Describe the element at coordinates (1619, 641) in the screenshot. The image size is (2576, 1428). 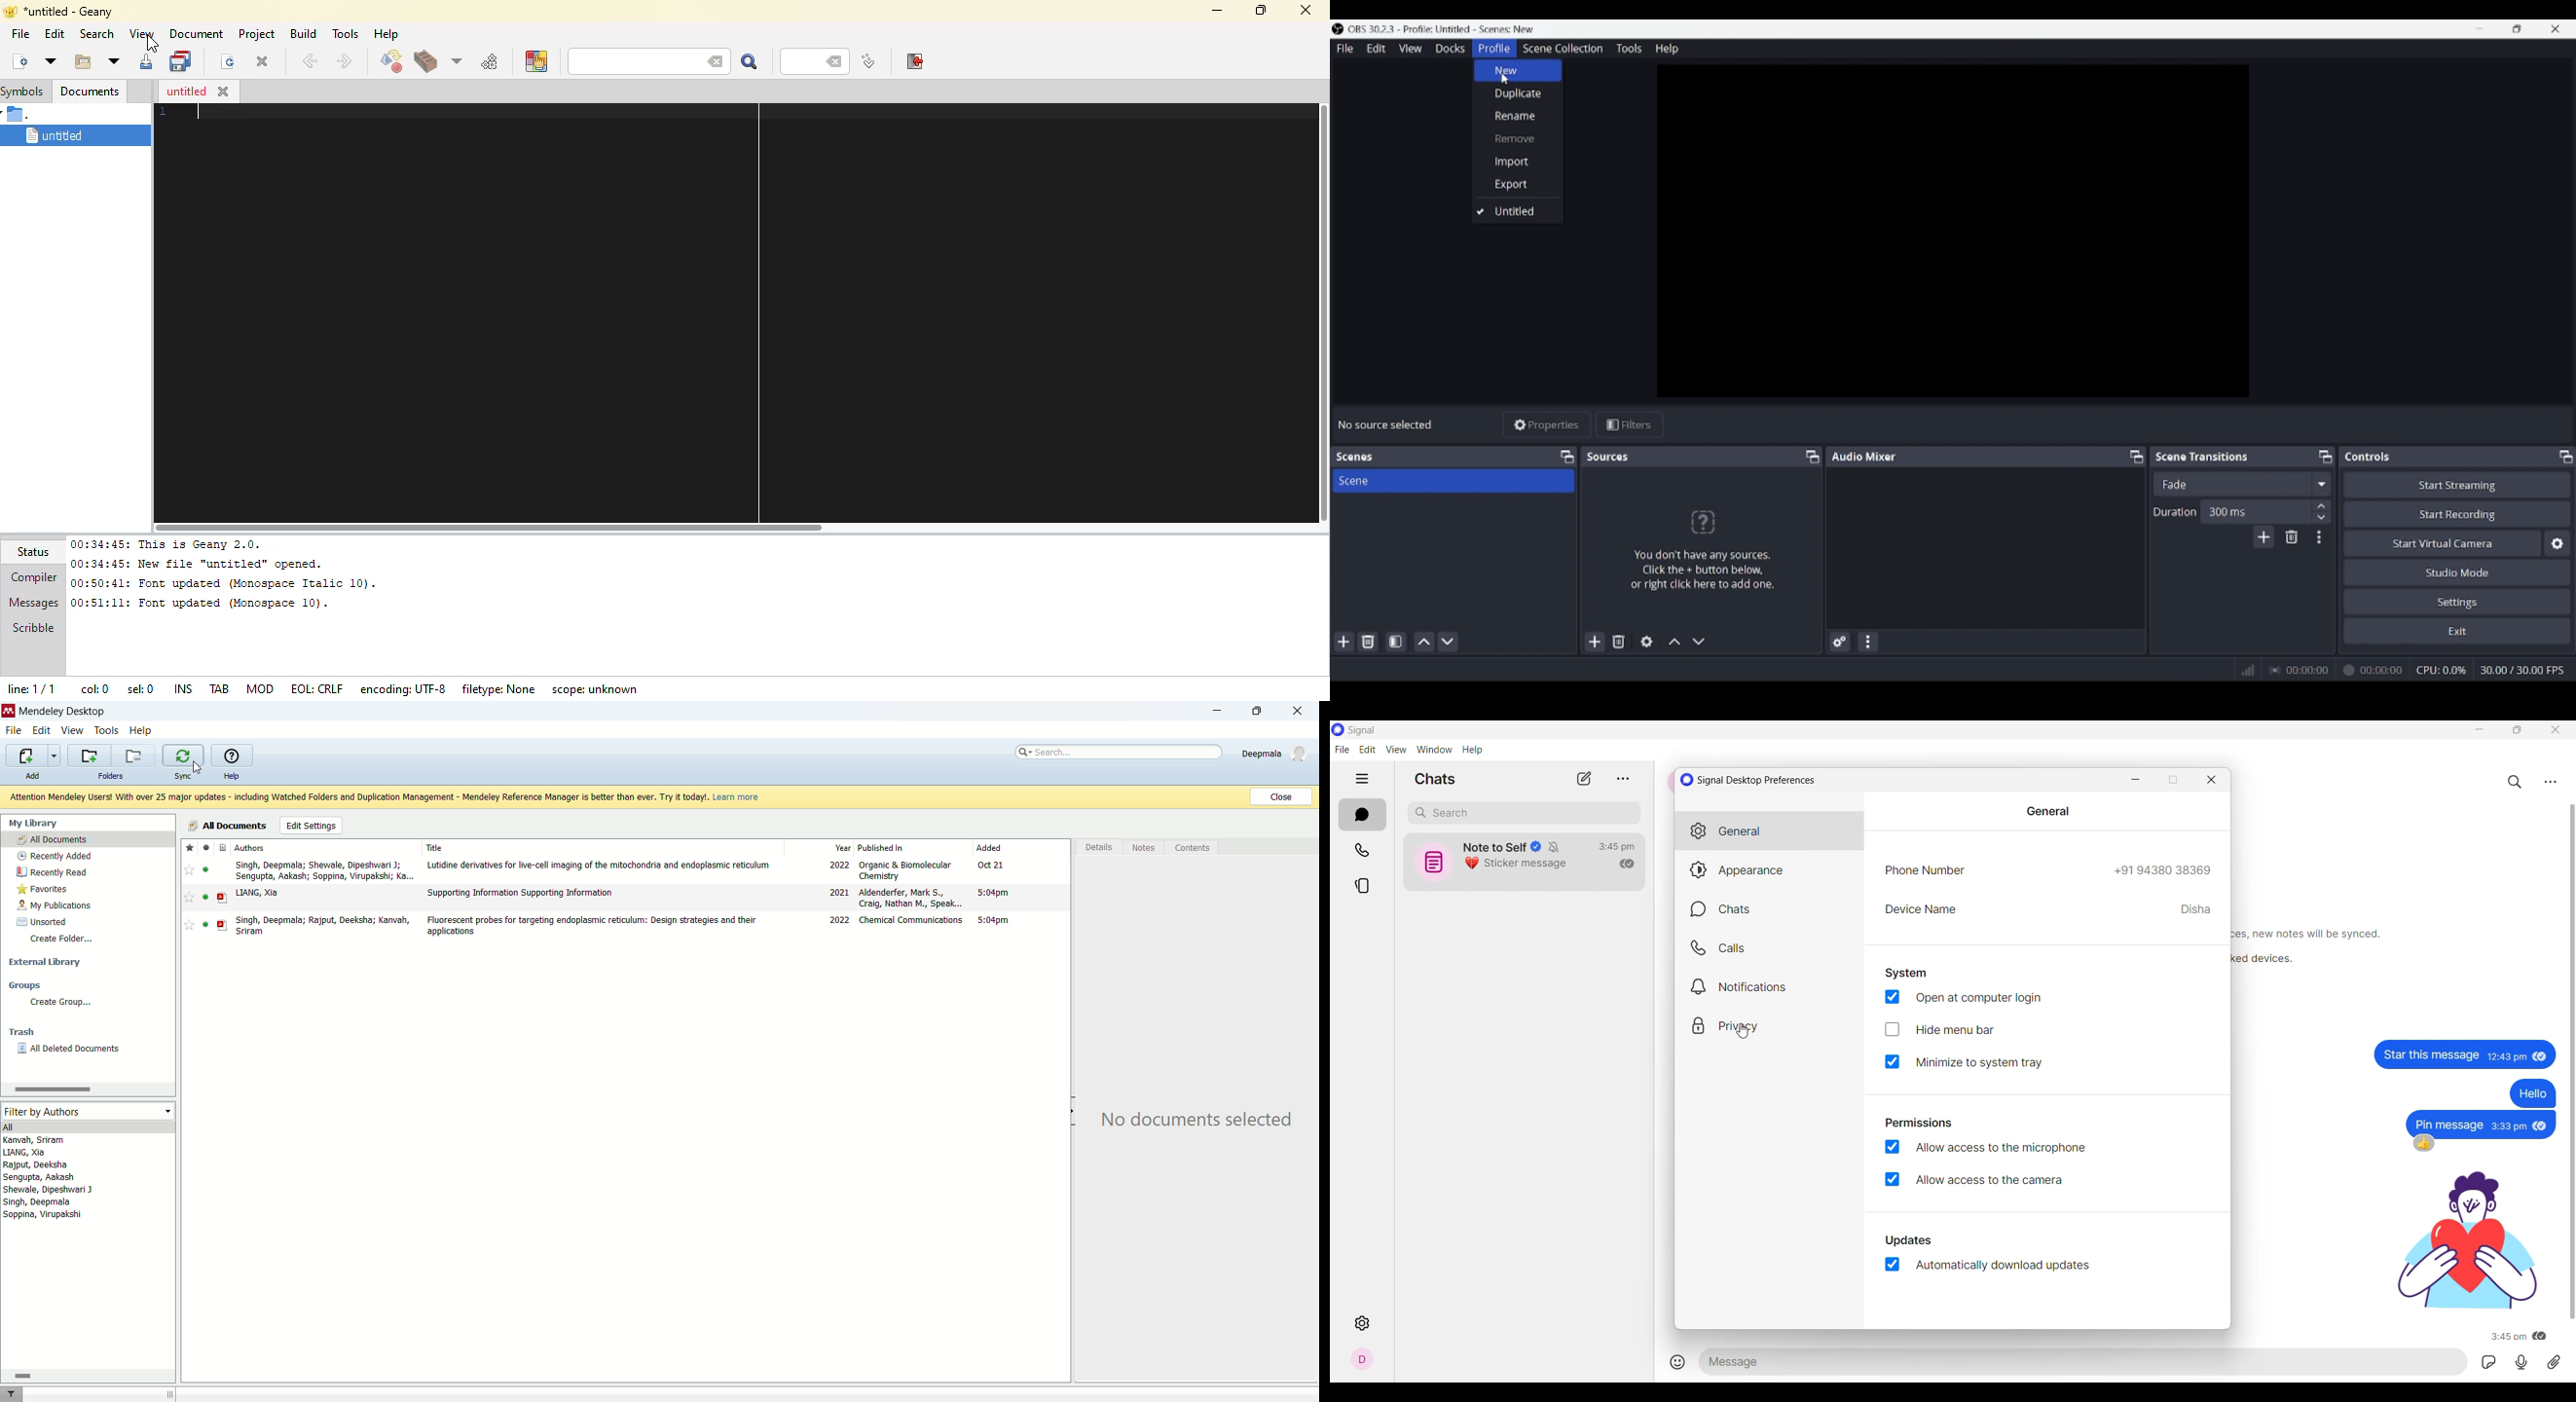
I see `Remove selected source` at that location.